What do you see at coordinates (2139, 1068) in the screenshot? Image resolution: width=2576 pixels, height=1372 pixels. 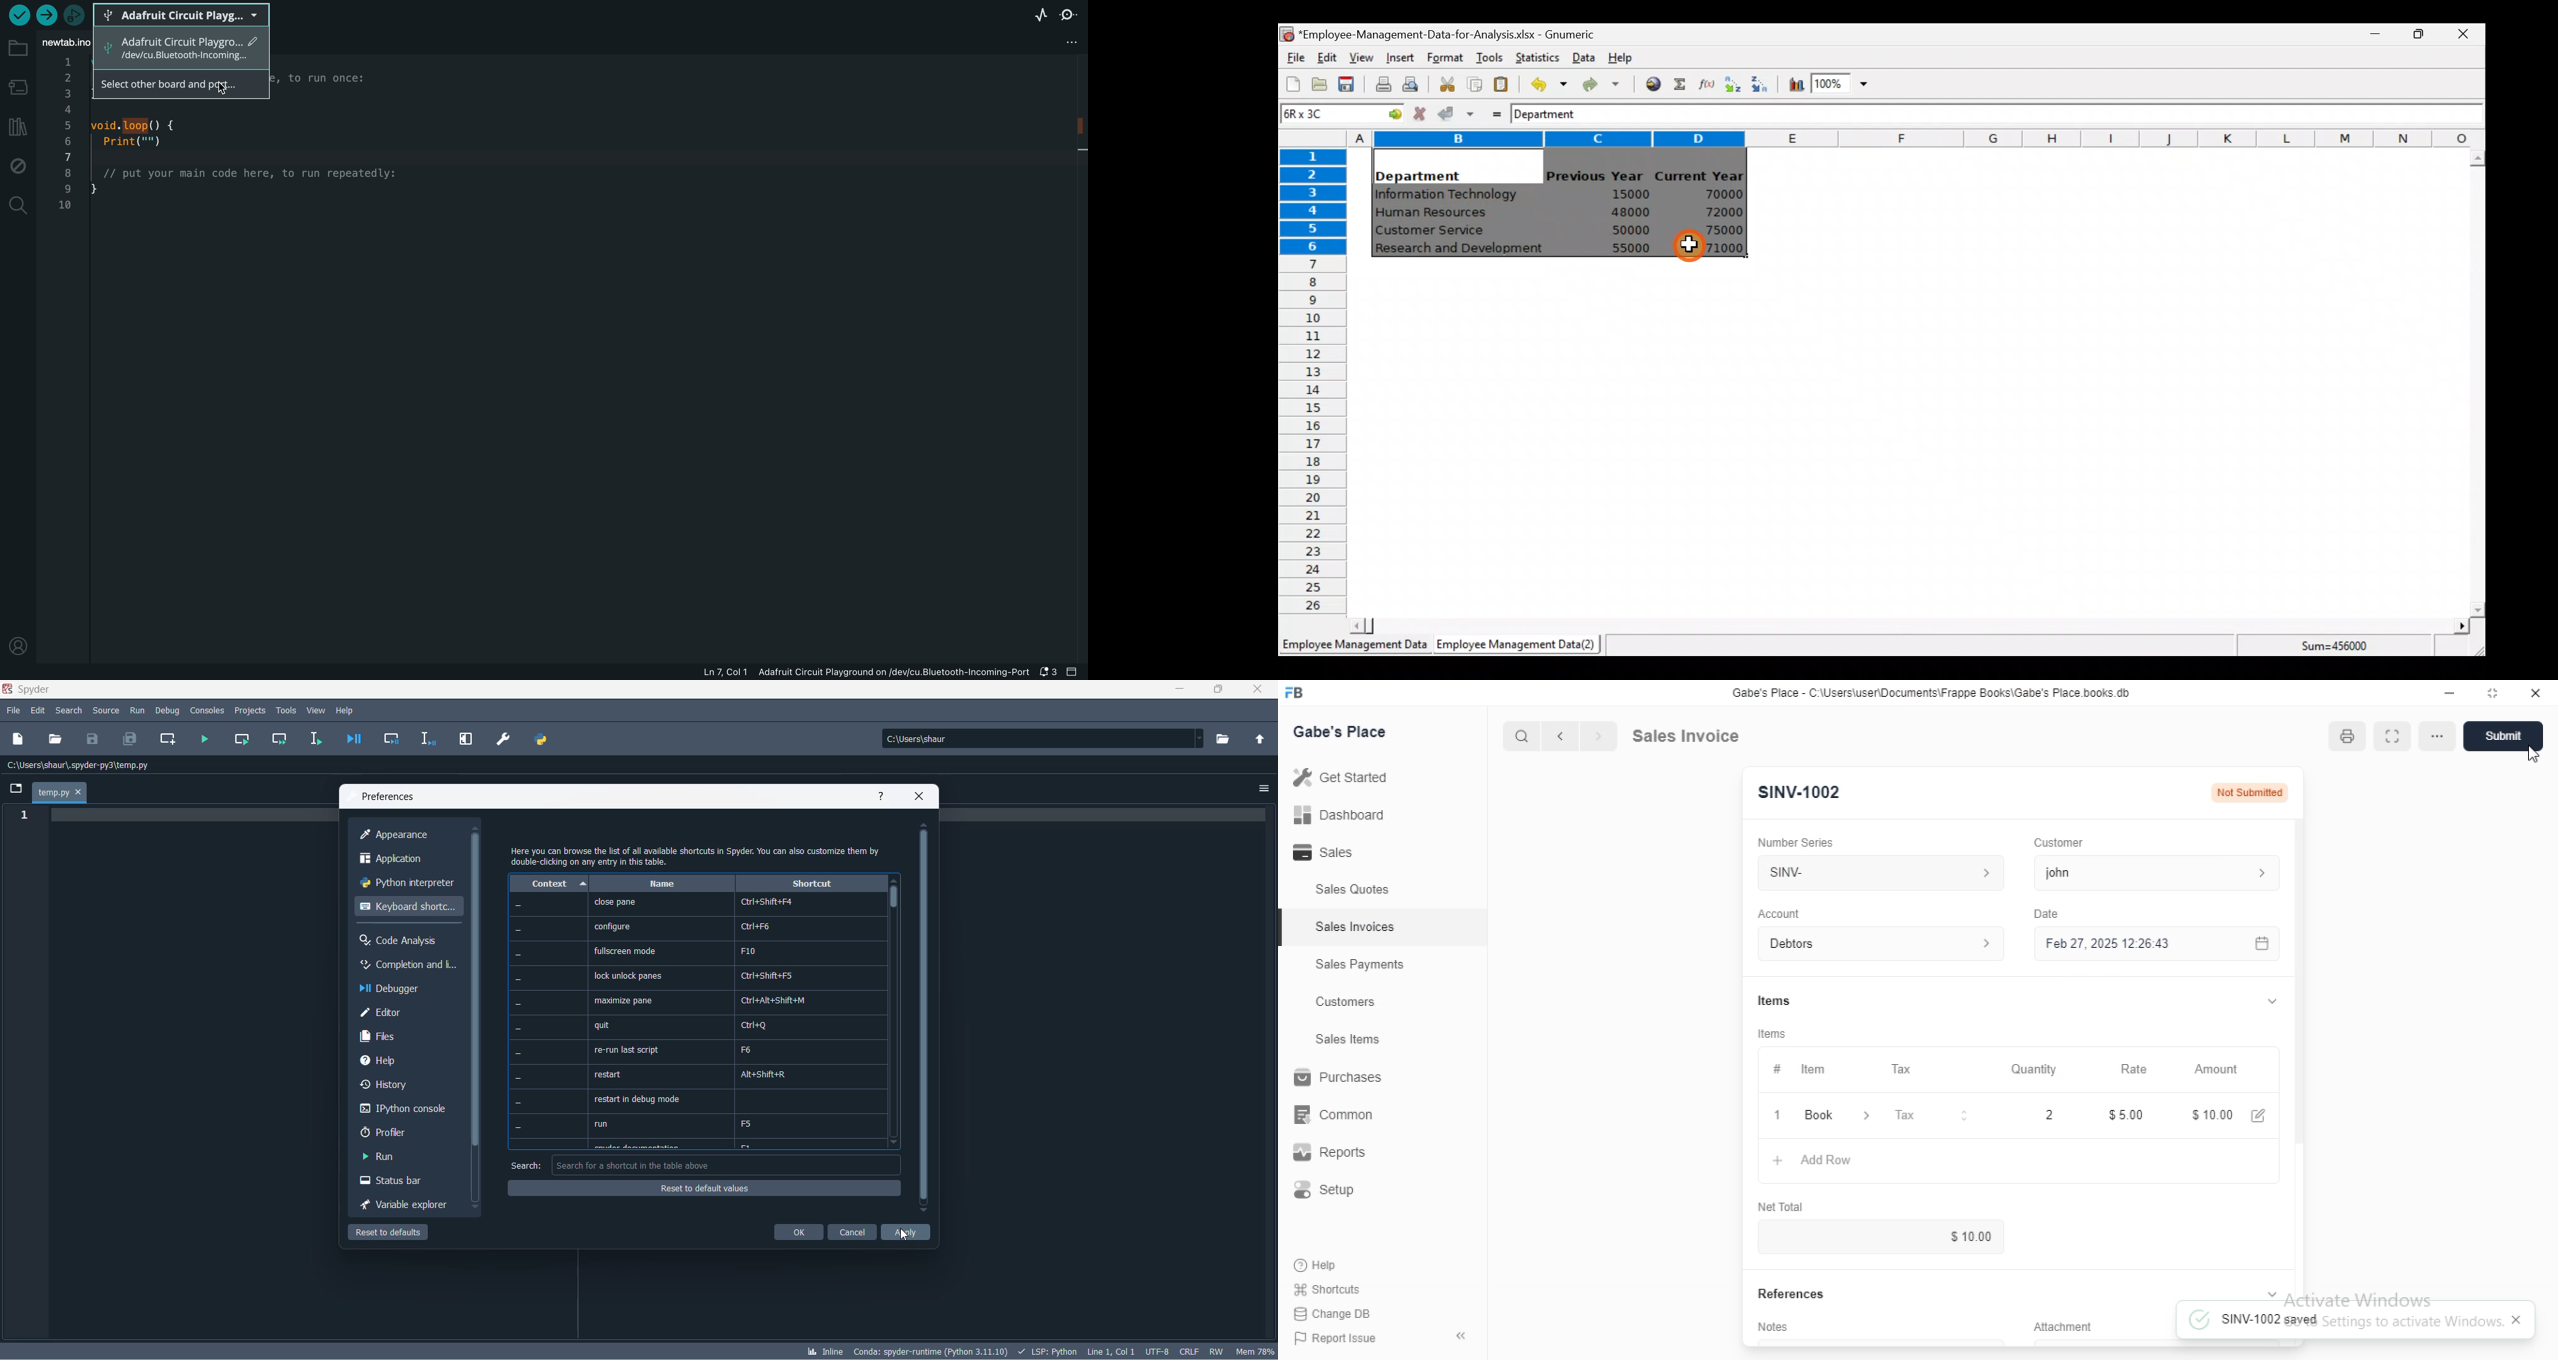 I see `Rate` at bounding box center [2139, 1068].